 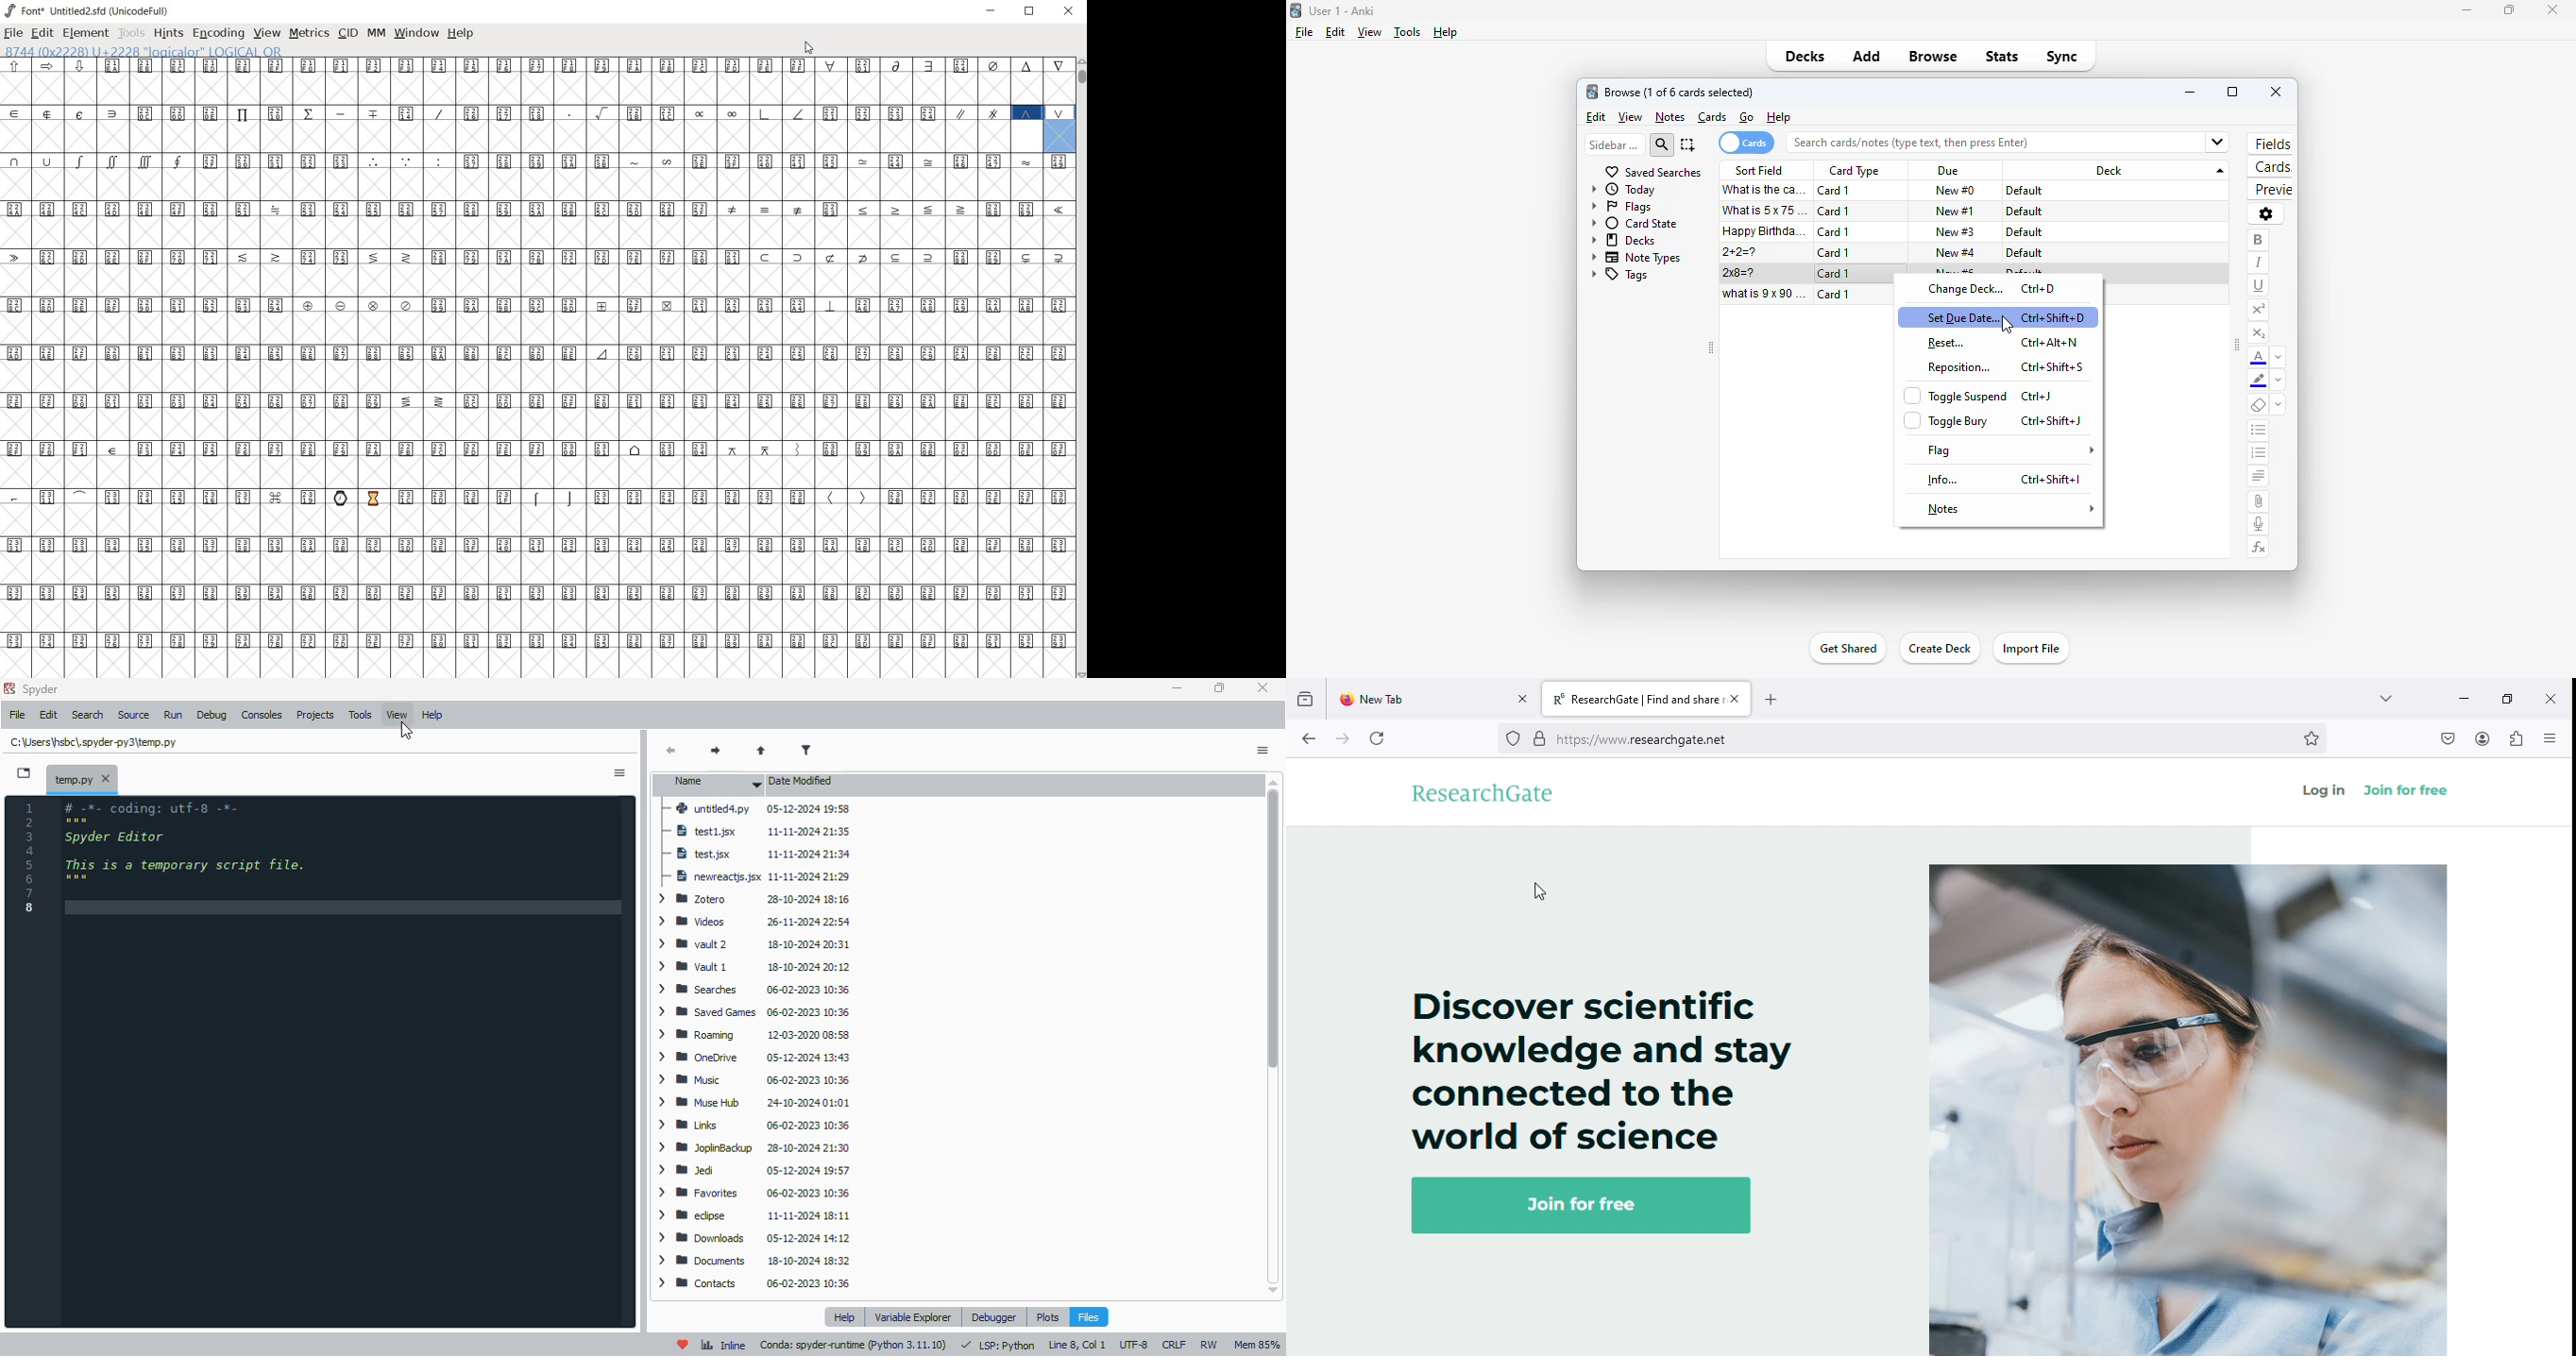 I want to click on remove formatting, so click(x=2259, y=406).